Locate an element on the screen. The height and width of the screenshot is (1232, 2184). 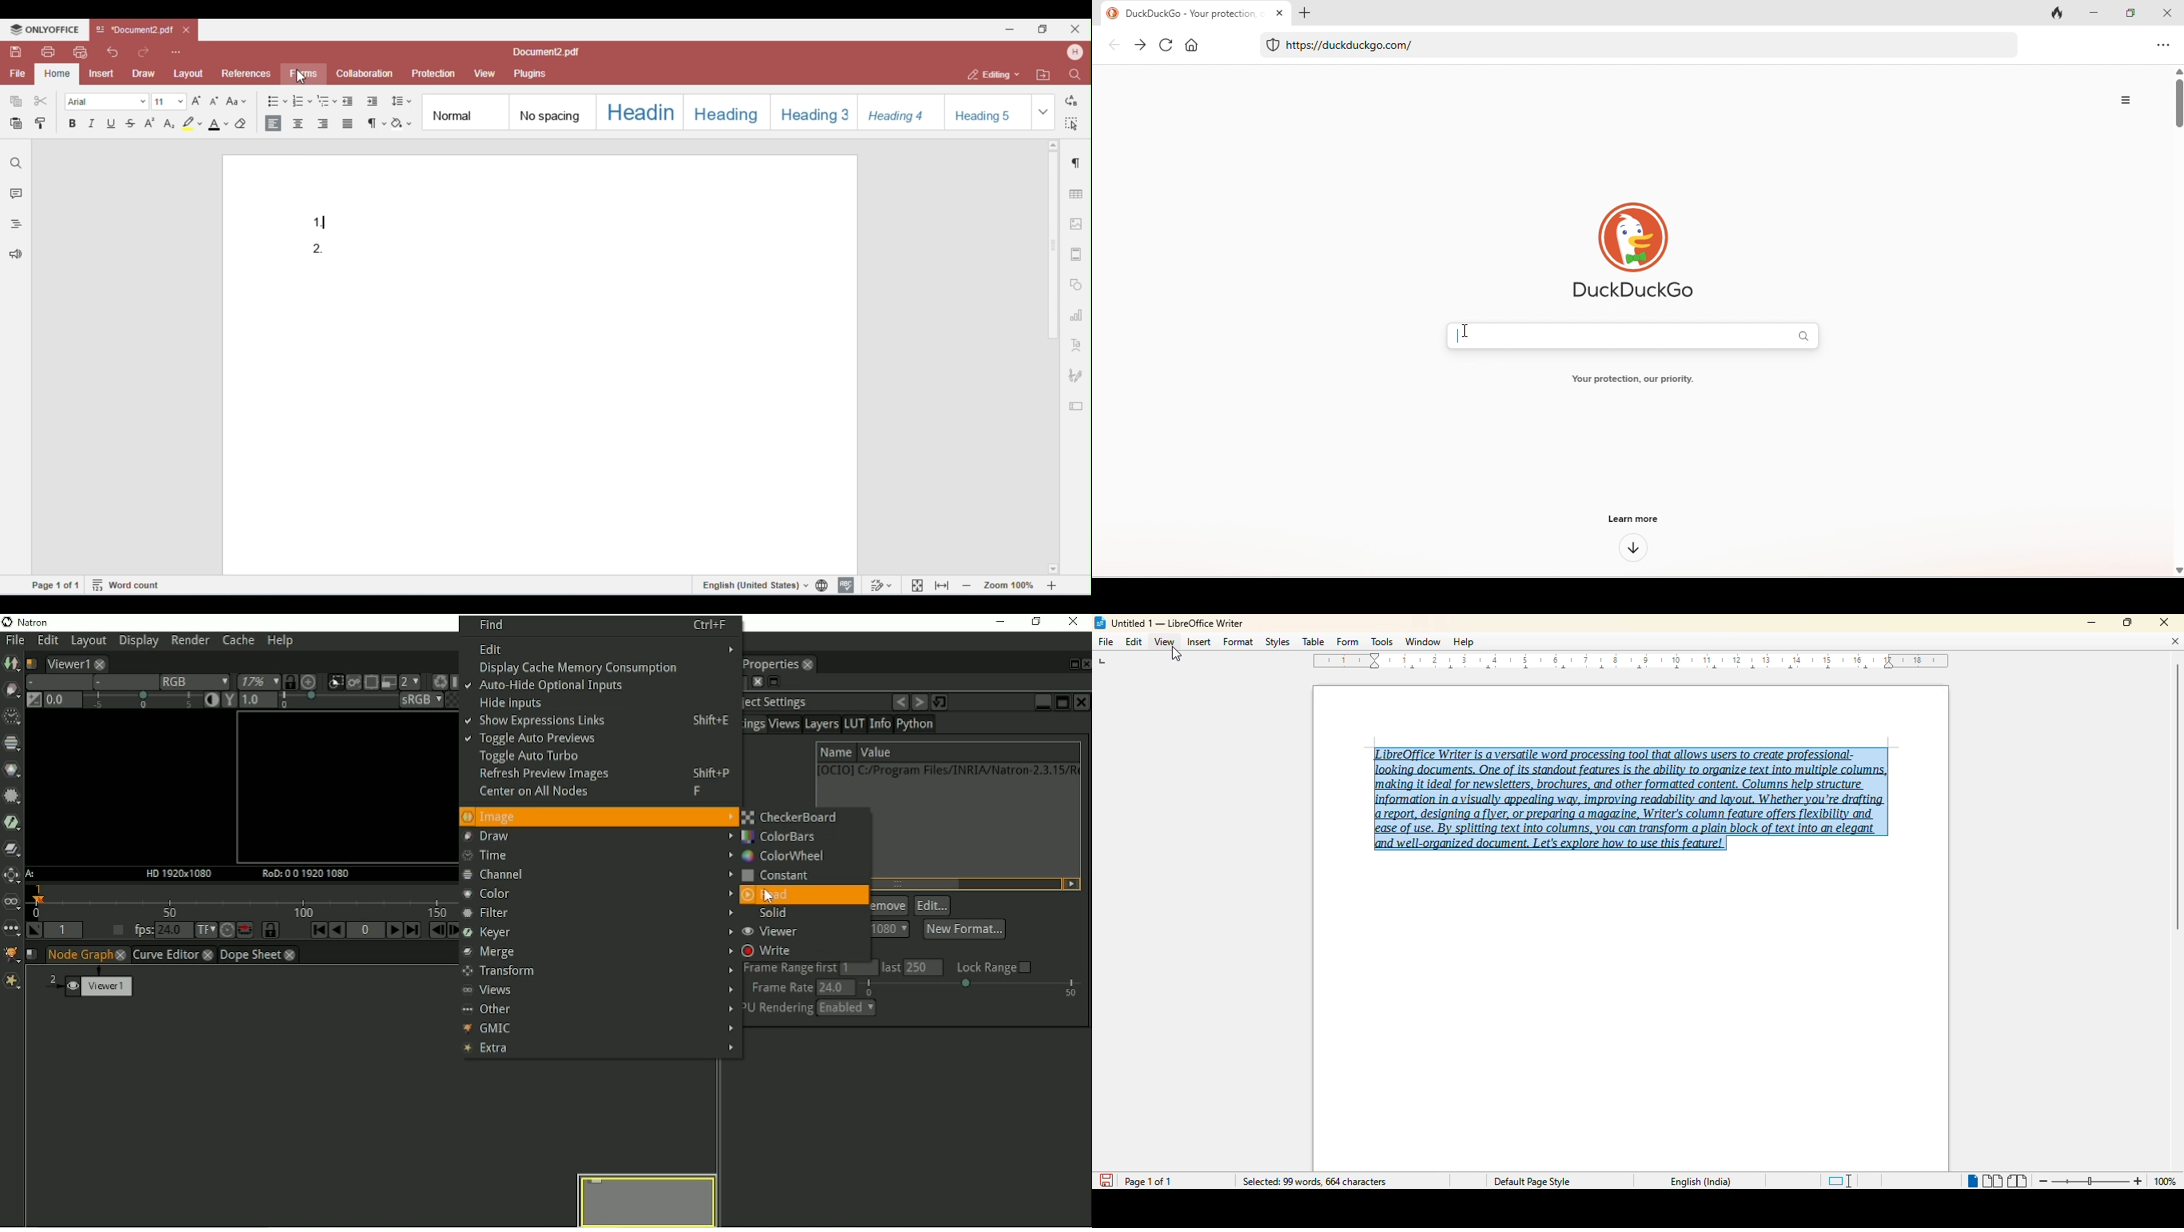
ruler is located at coordinates (1632, 662).